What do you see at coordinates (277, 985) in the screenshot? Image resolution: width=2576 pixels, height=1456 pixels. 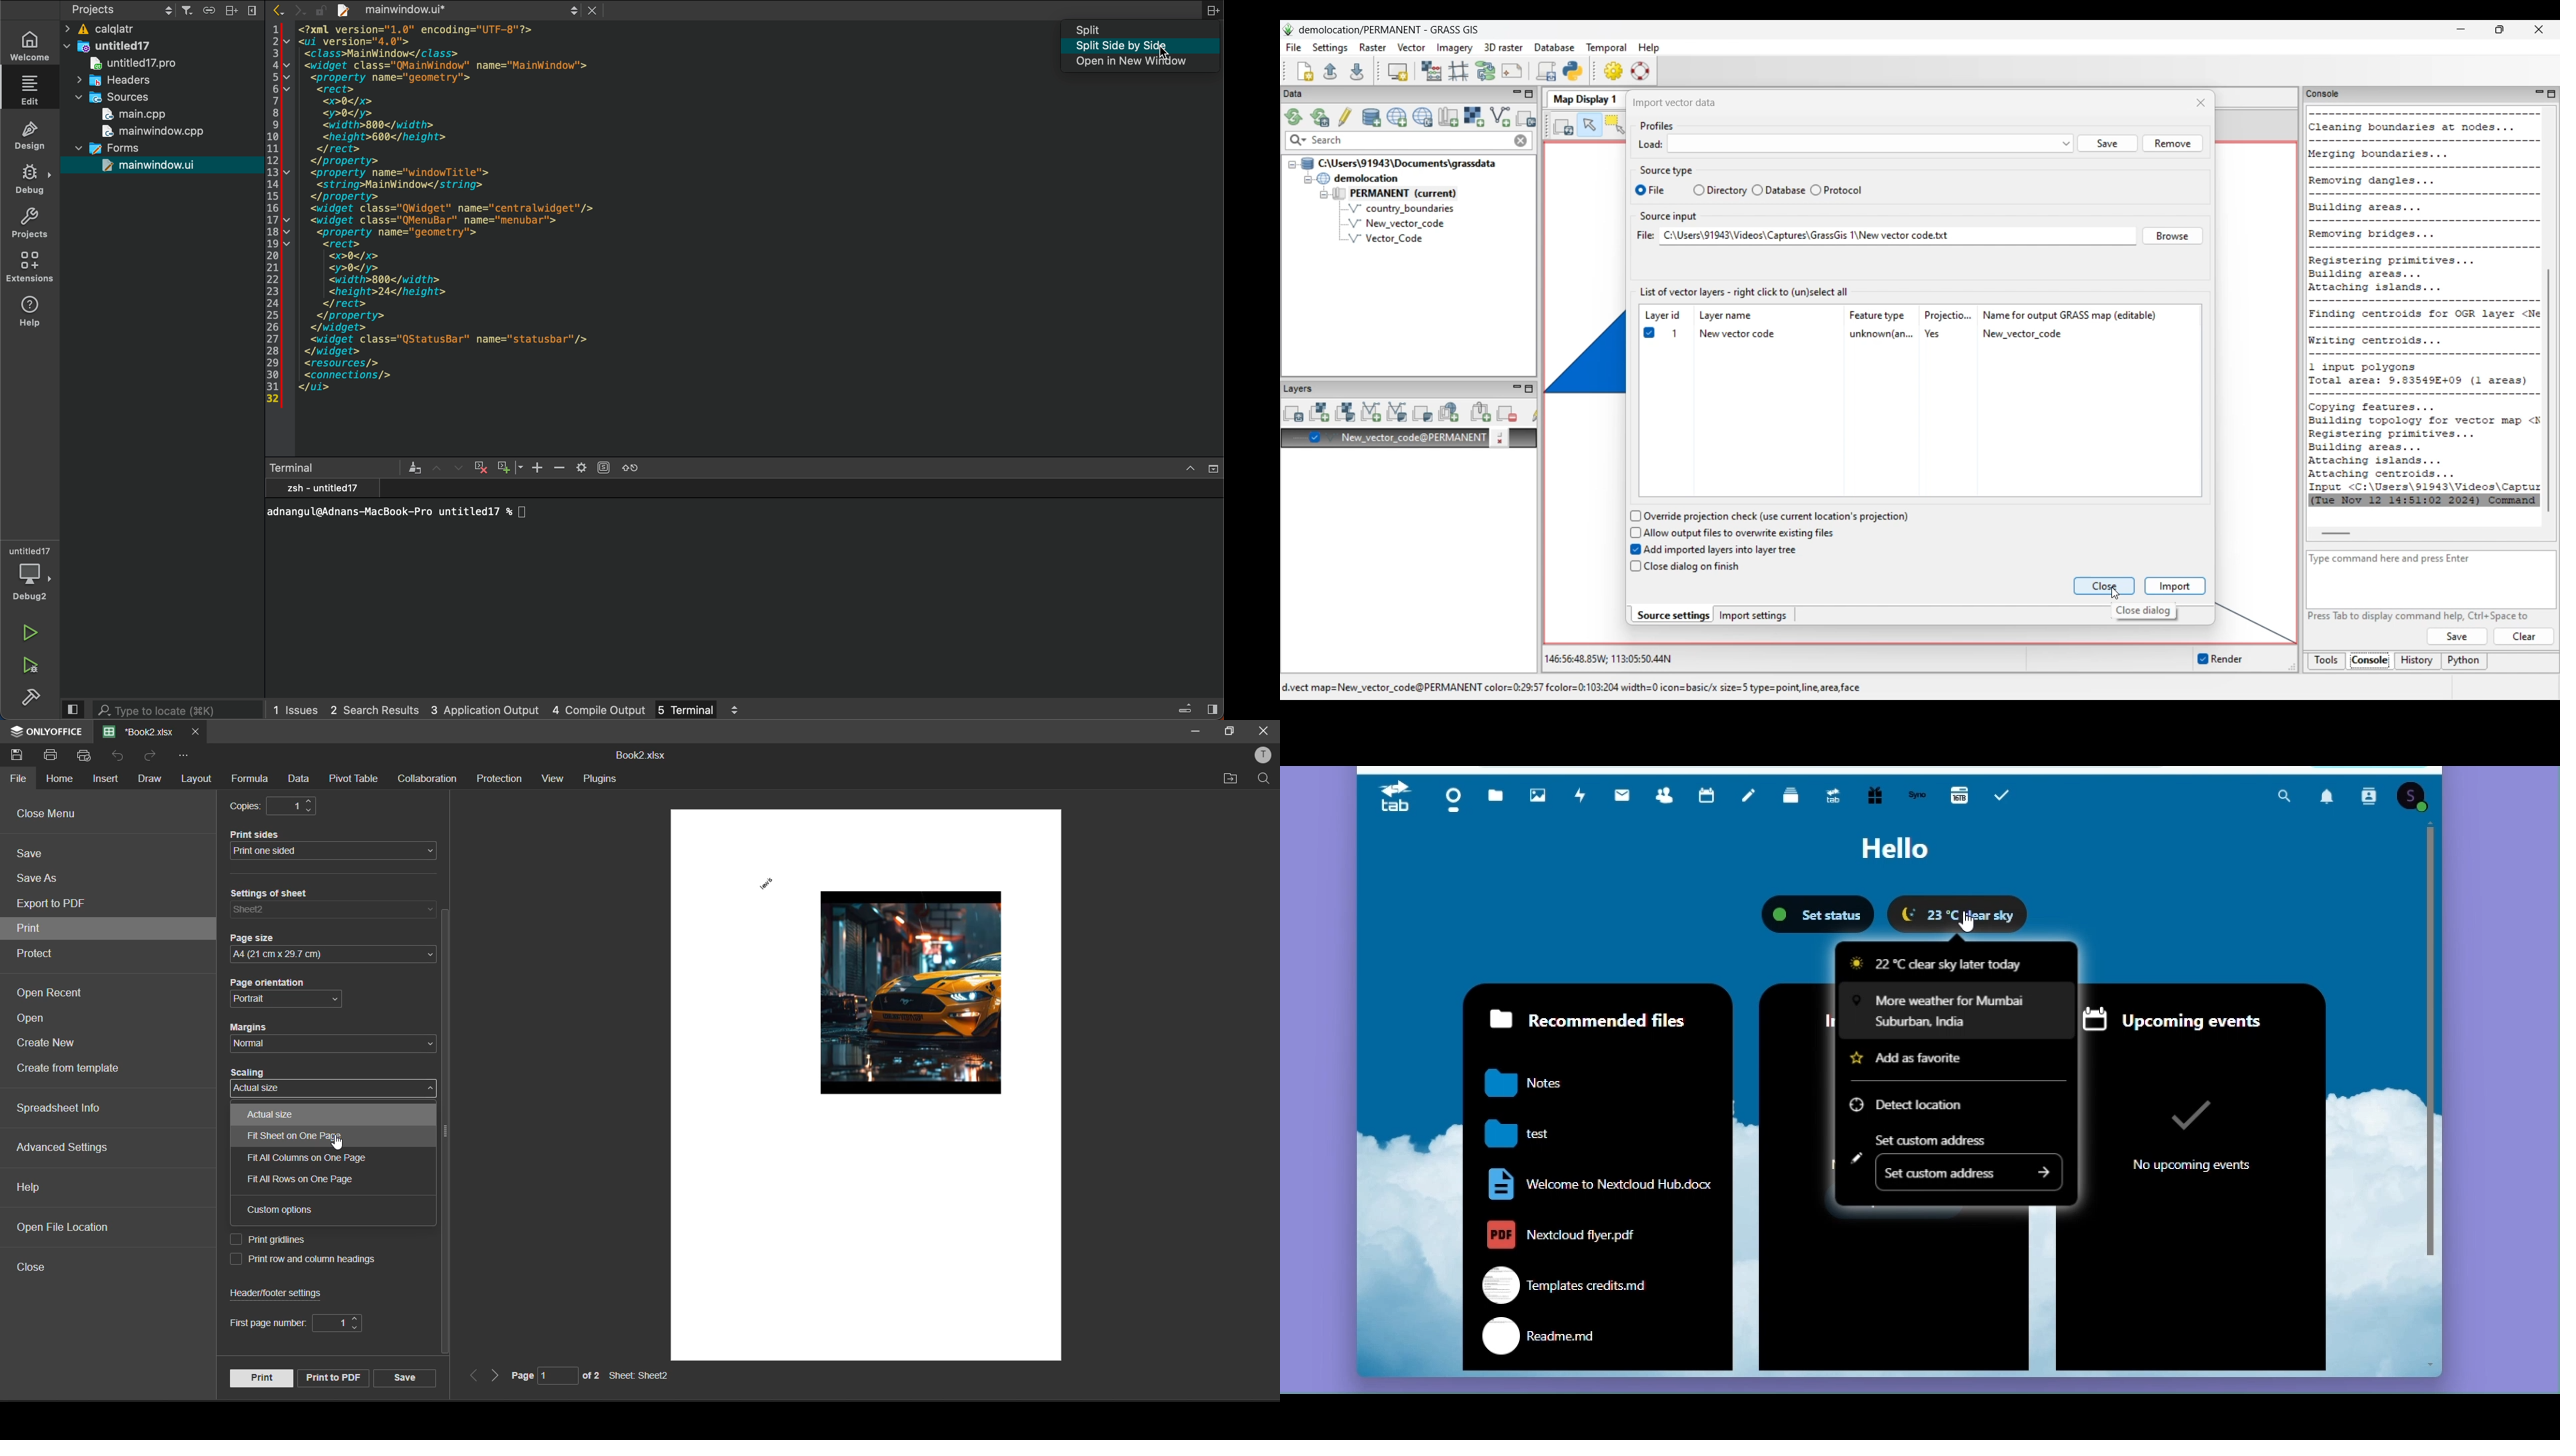 I see `page orientation` at bounding box center [277, 985].